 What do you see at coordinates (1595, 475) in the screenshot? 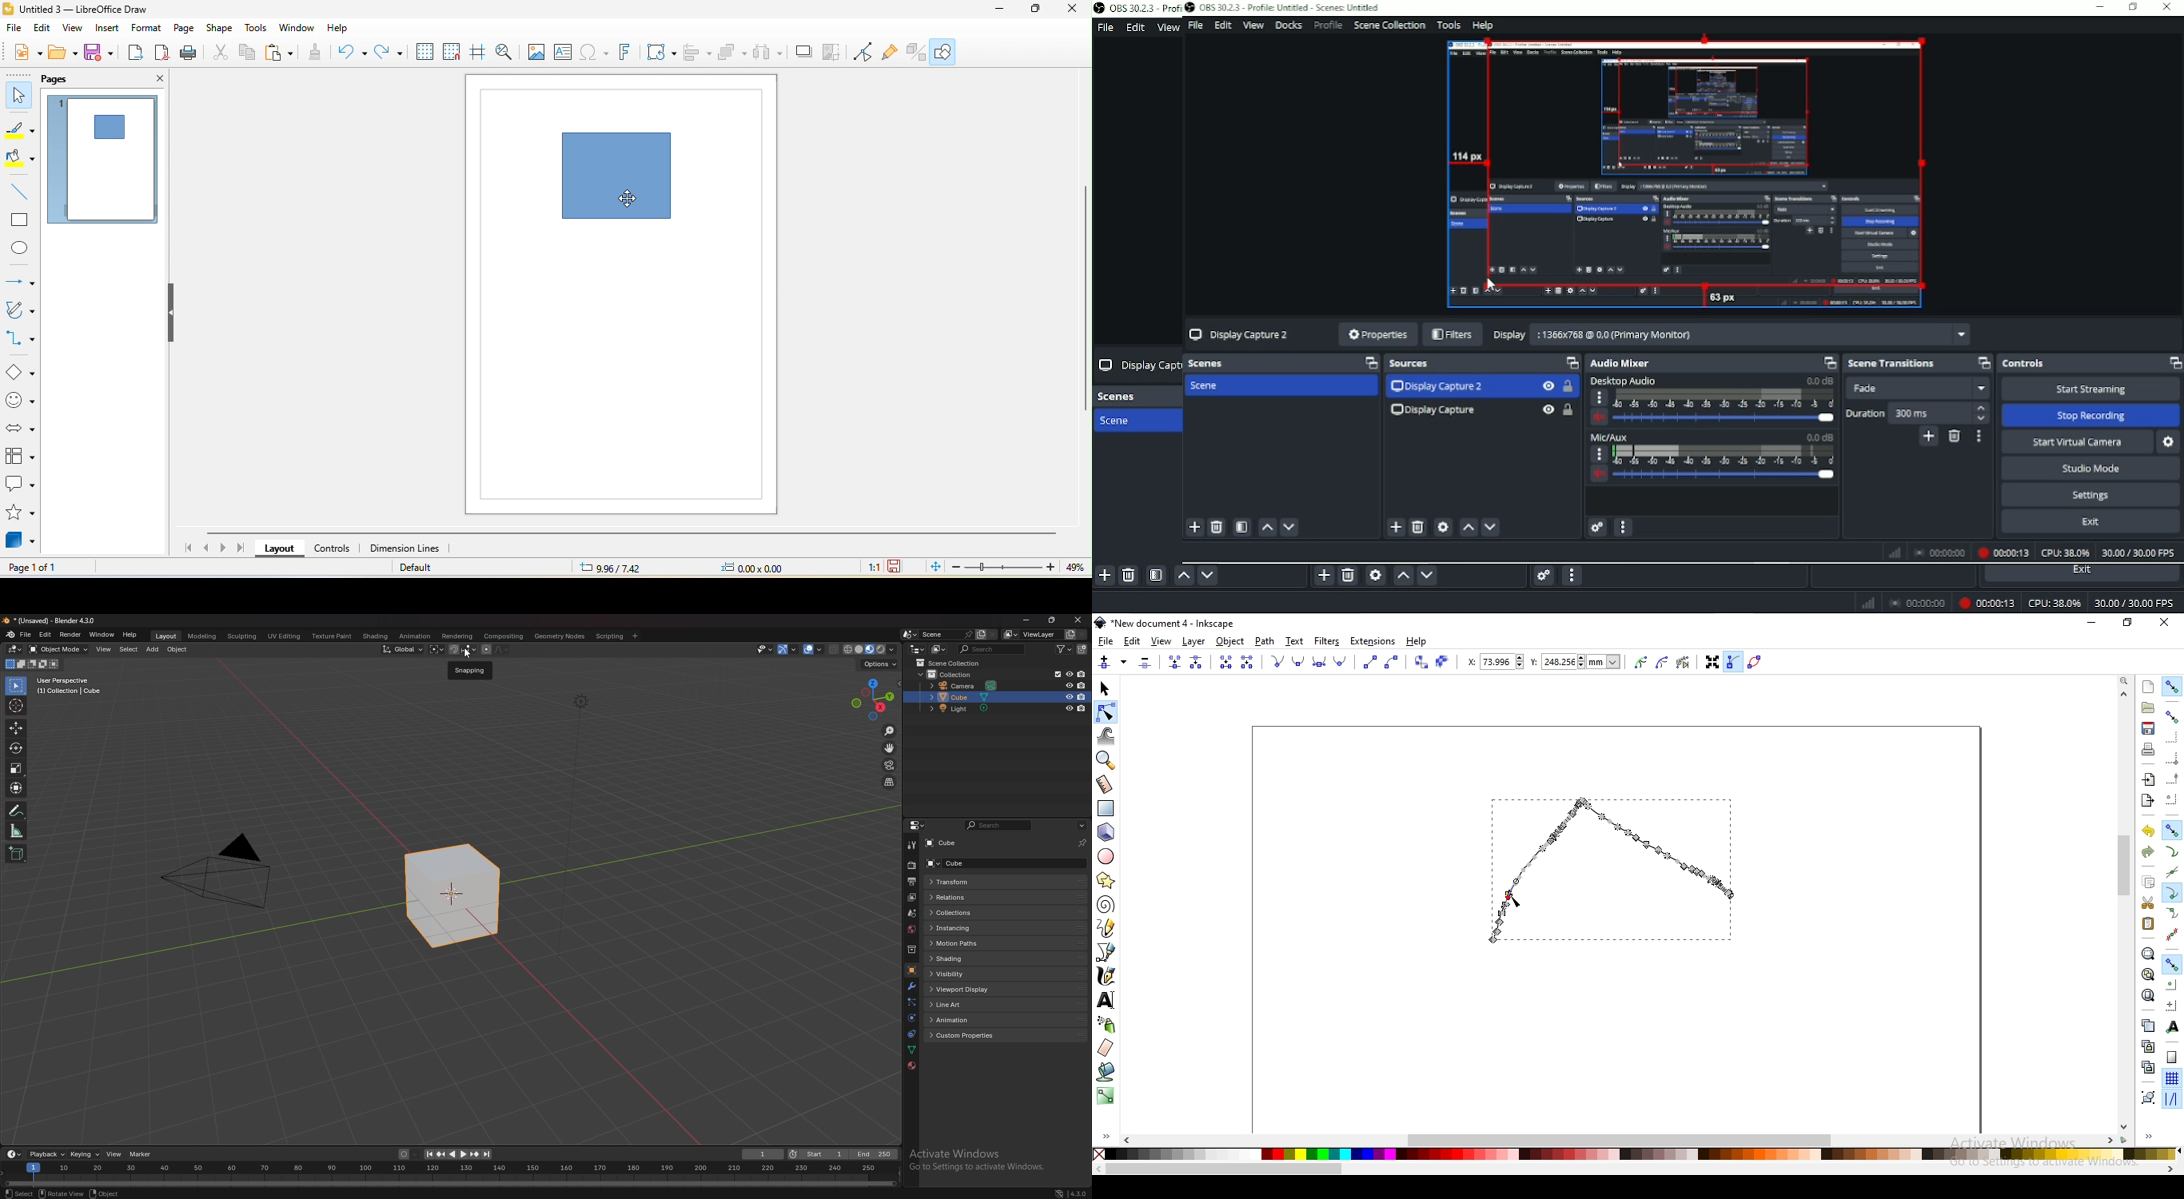
I see `volume` at bounding box center [1595, 475].